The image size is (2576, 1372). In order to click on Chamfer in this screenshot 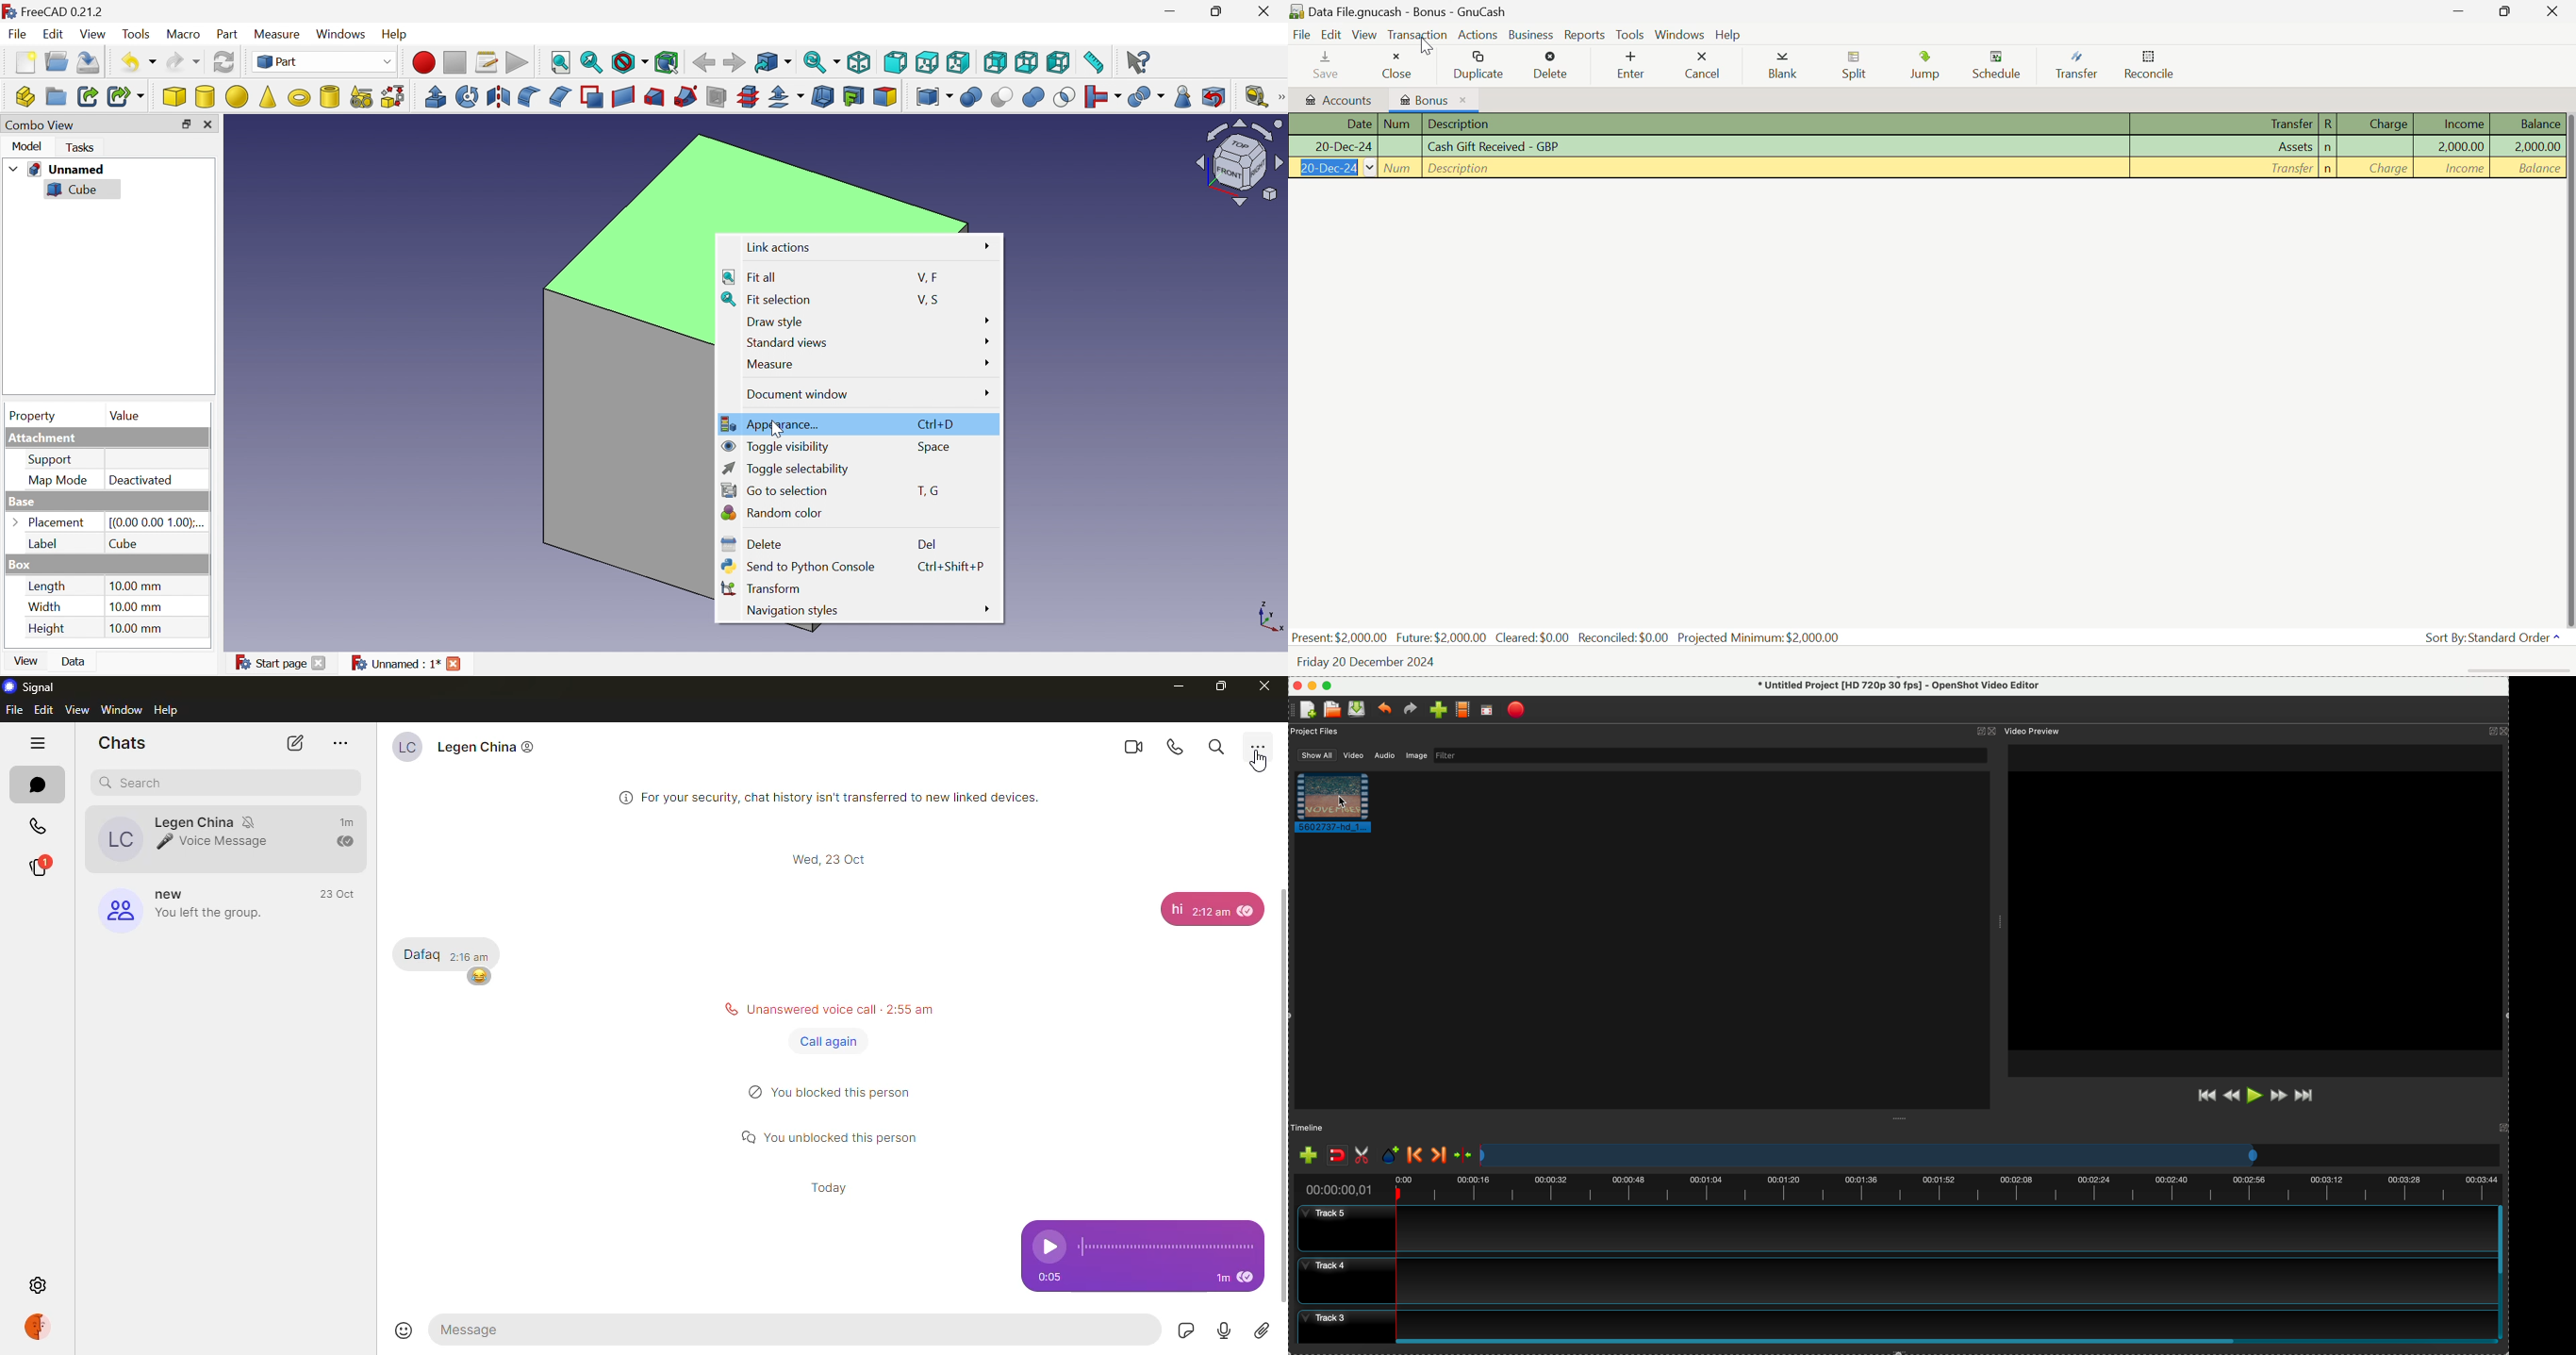, I will do `click(562, 97)`.